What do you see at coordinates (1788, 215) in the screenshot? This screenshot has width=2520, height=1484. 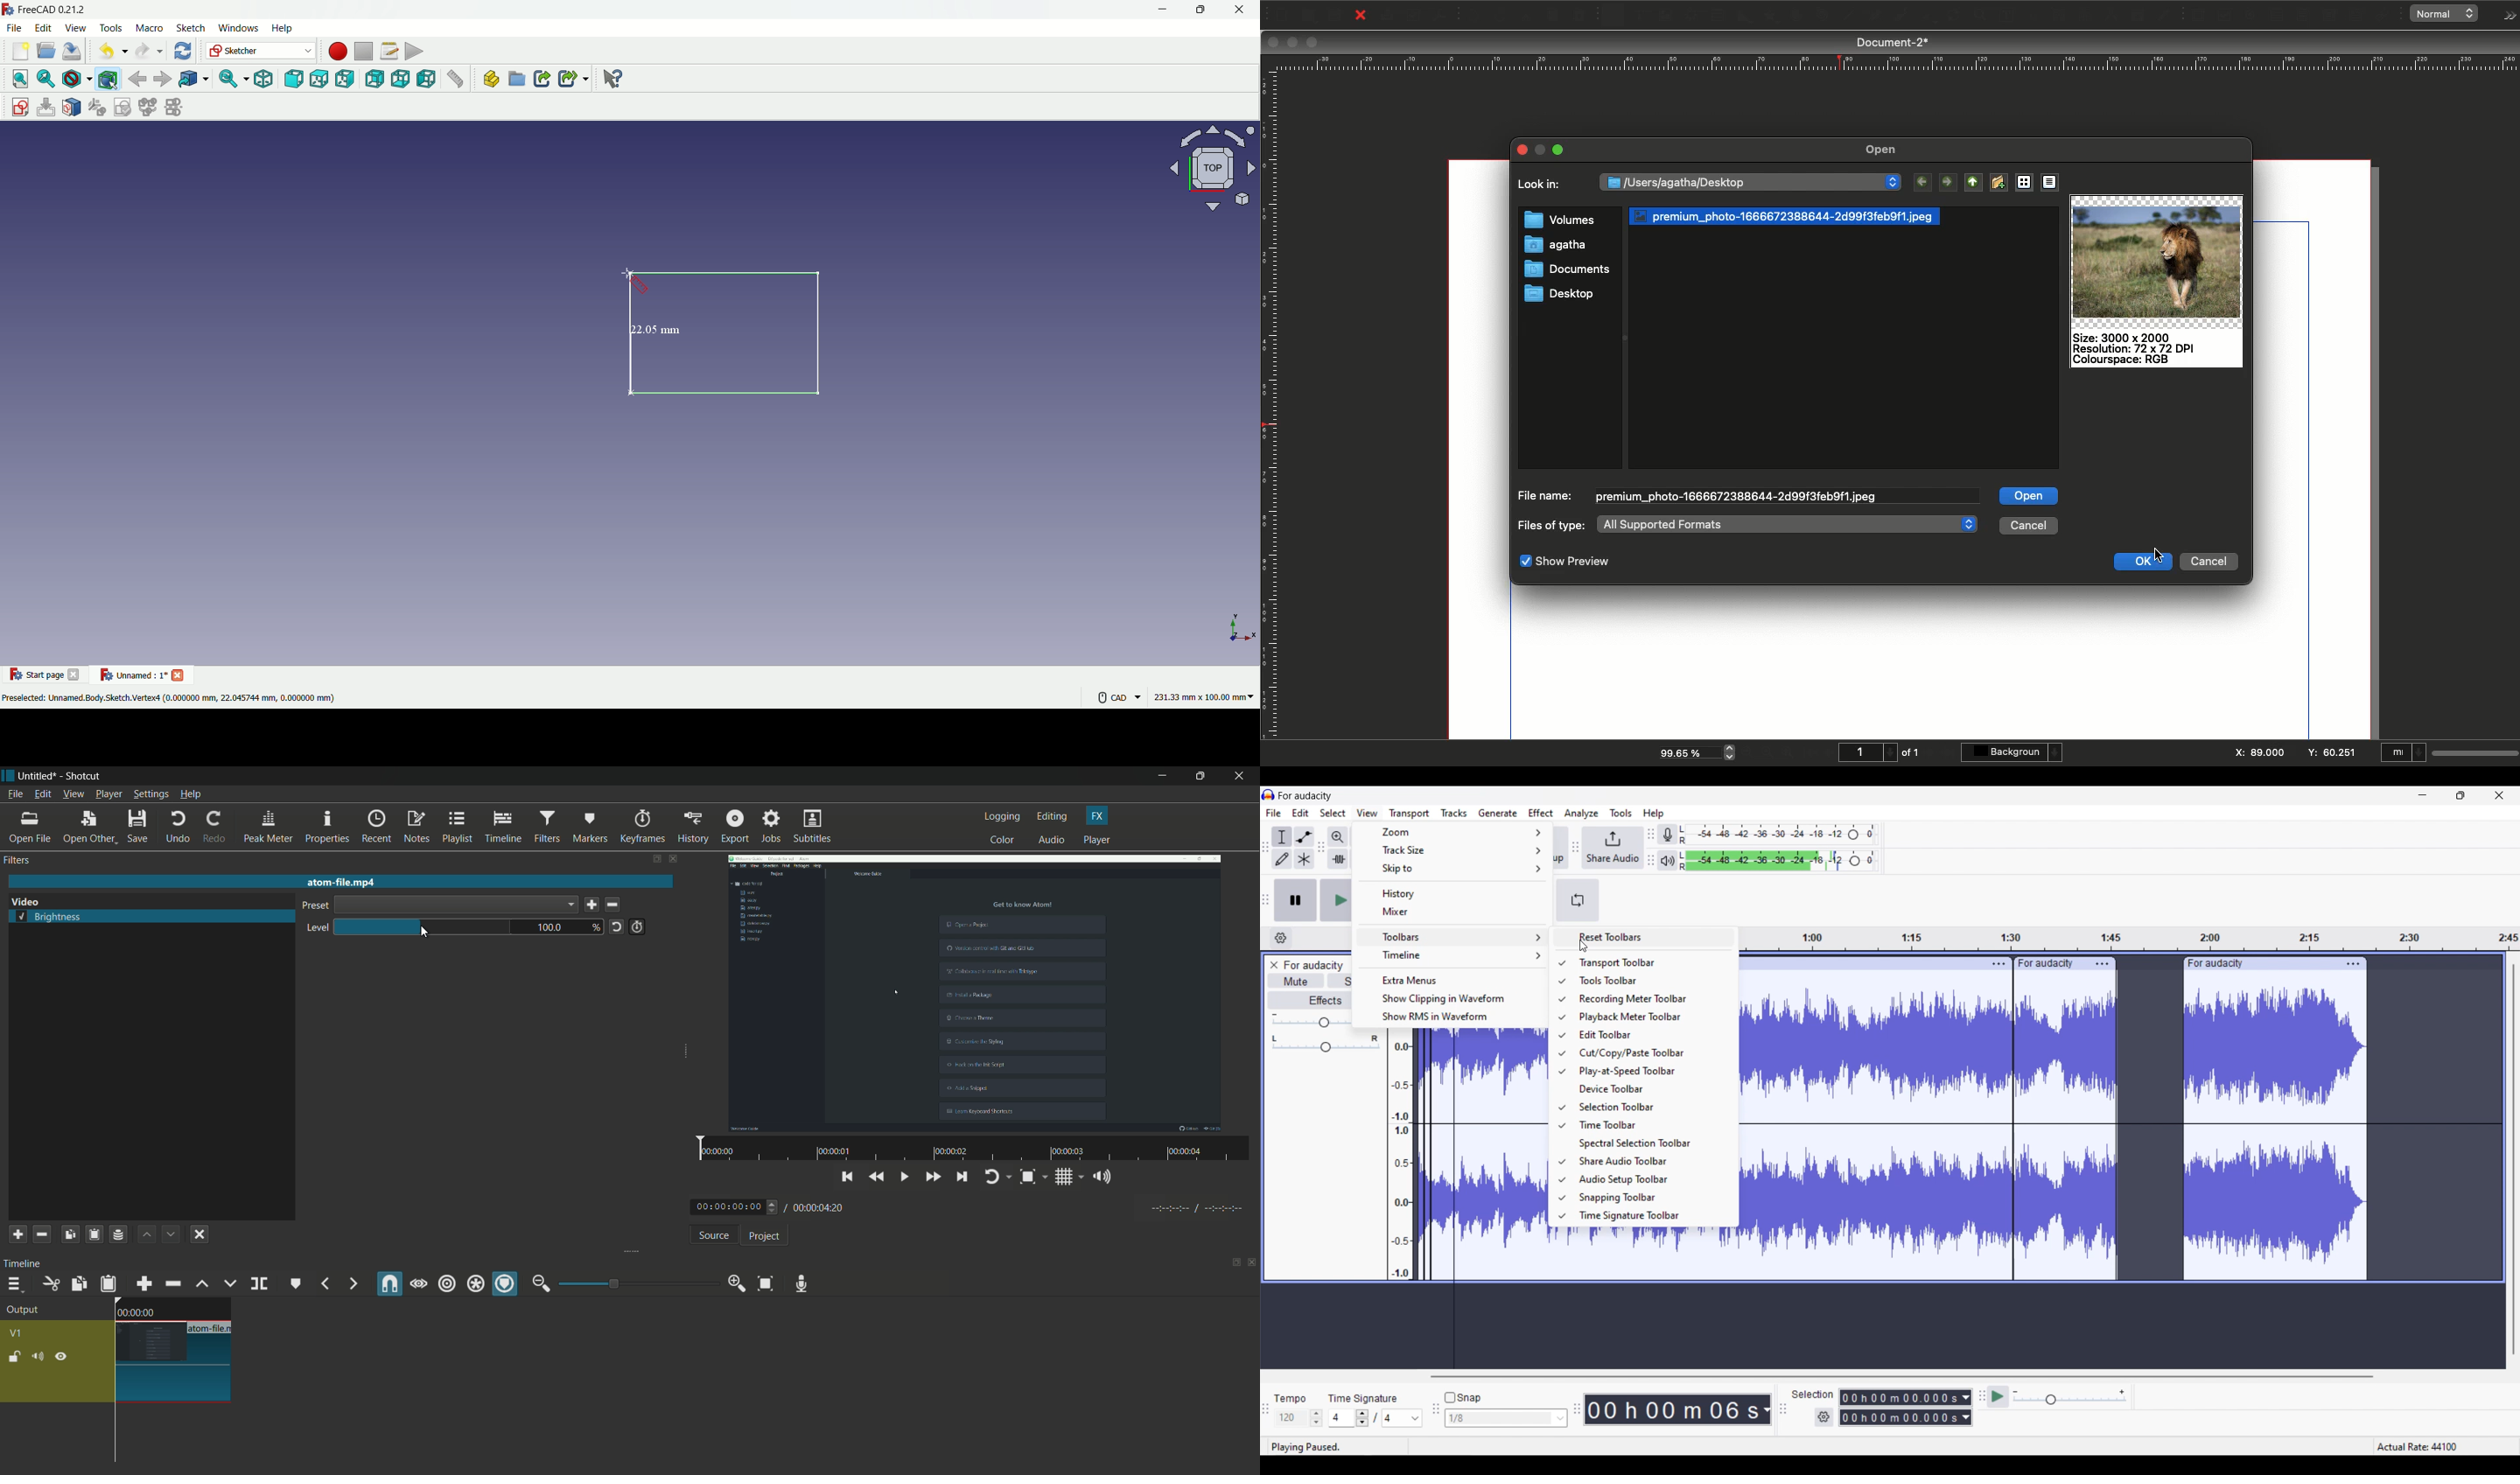 I see `premium_photo-1666672388644-2d99f3feb9f1.jpeg` at bounding box center [1788, 215].